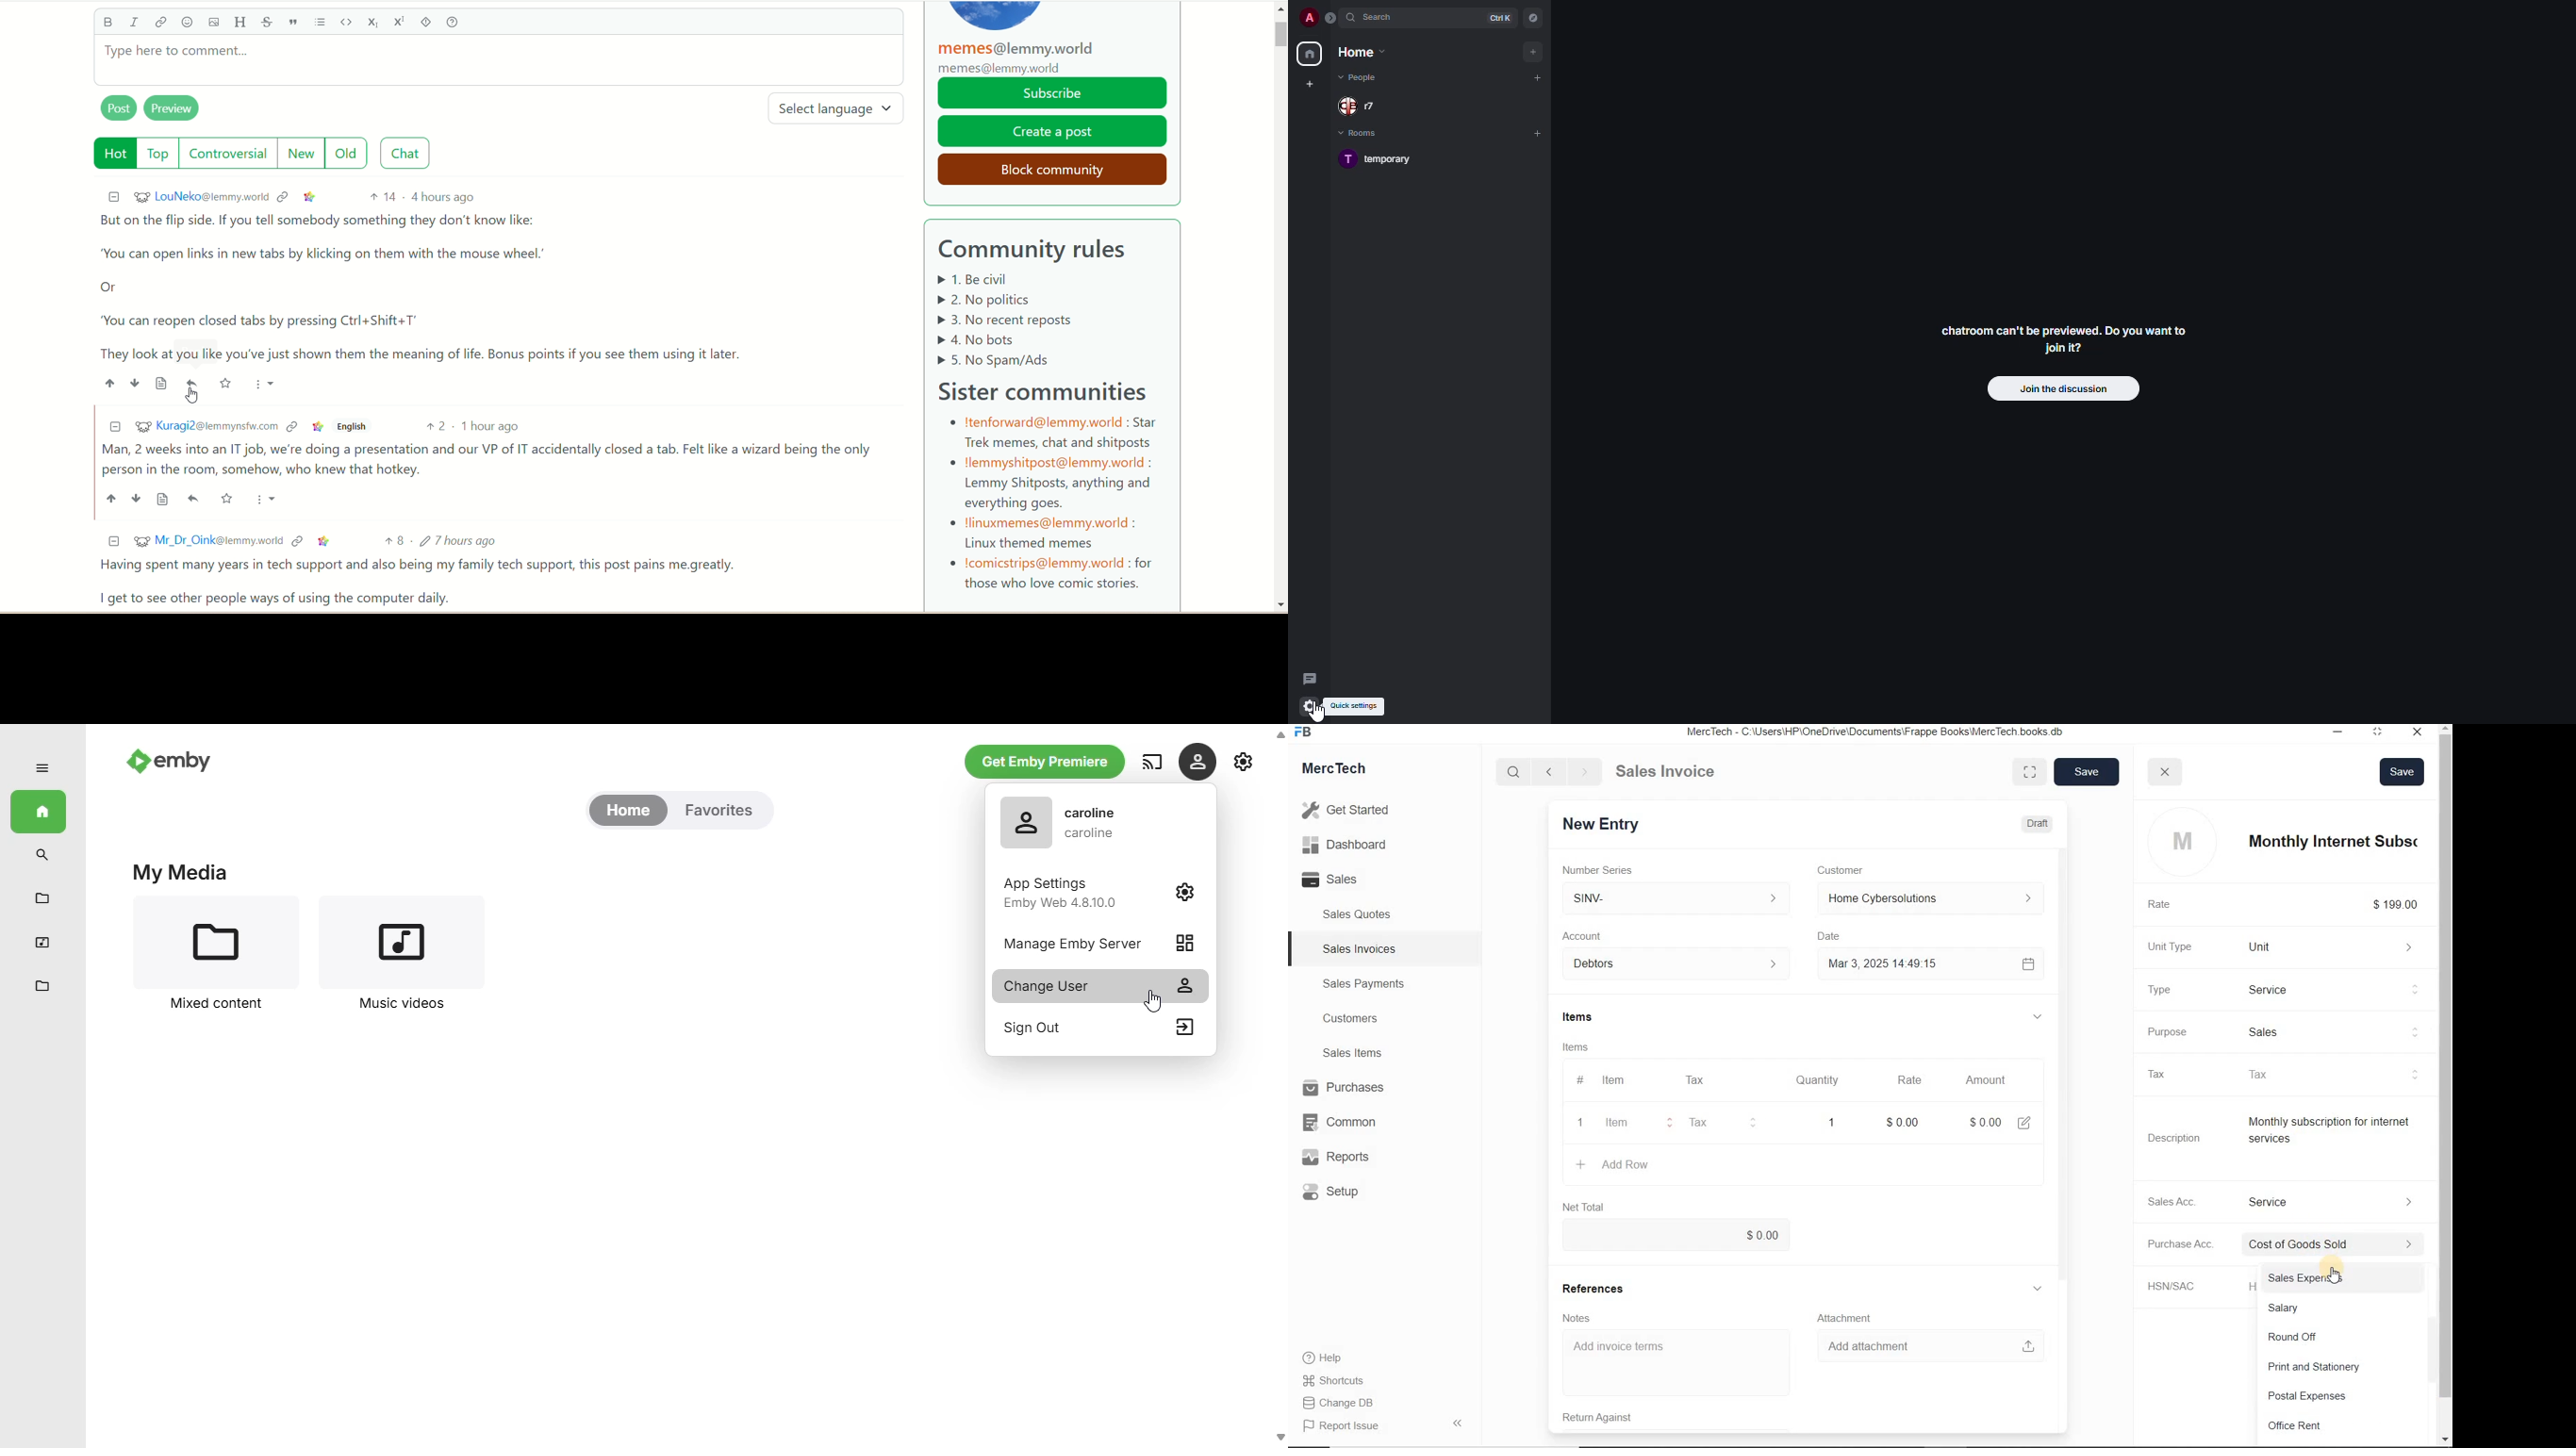  What do you see at coordinates (2190, 1246) in the screenshot?
I see `Purchase Acc.` at bounding box center [2190, 1246].